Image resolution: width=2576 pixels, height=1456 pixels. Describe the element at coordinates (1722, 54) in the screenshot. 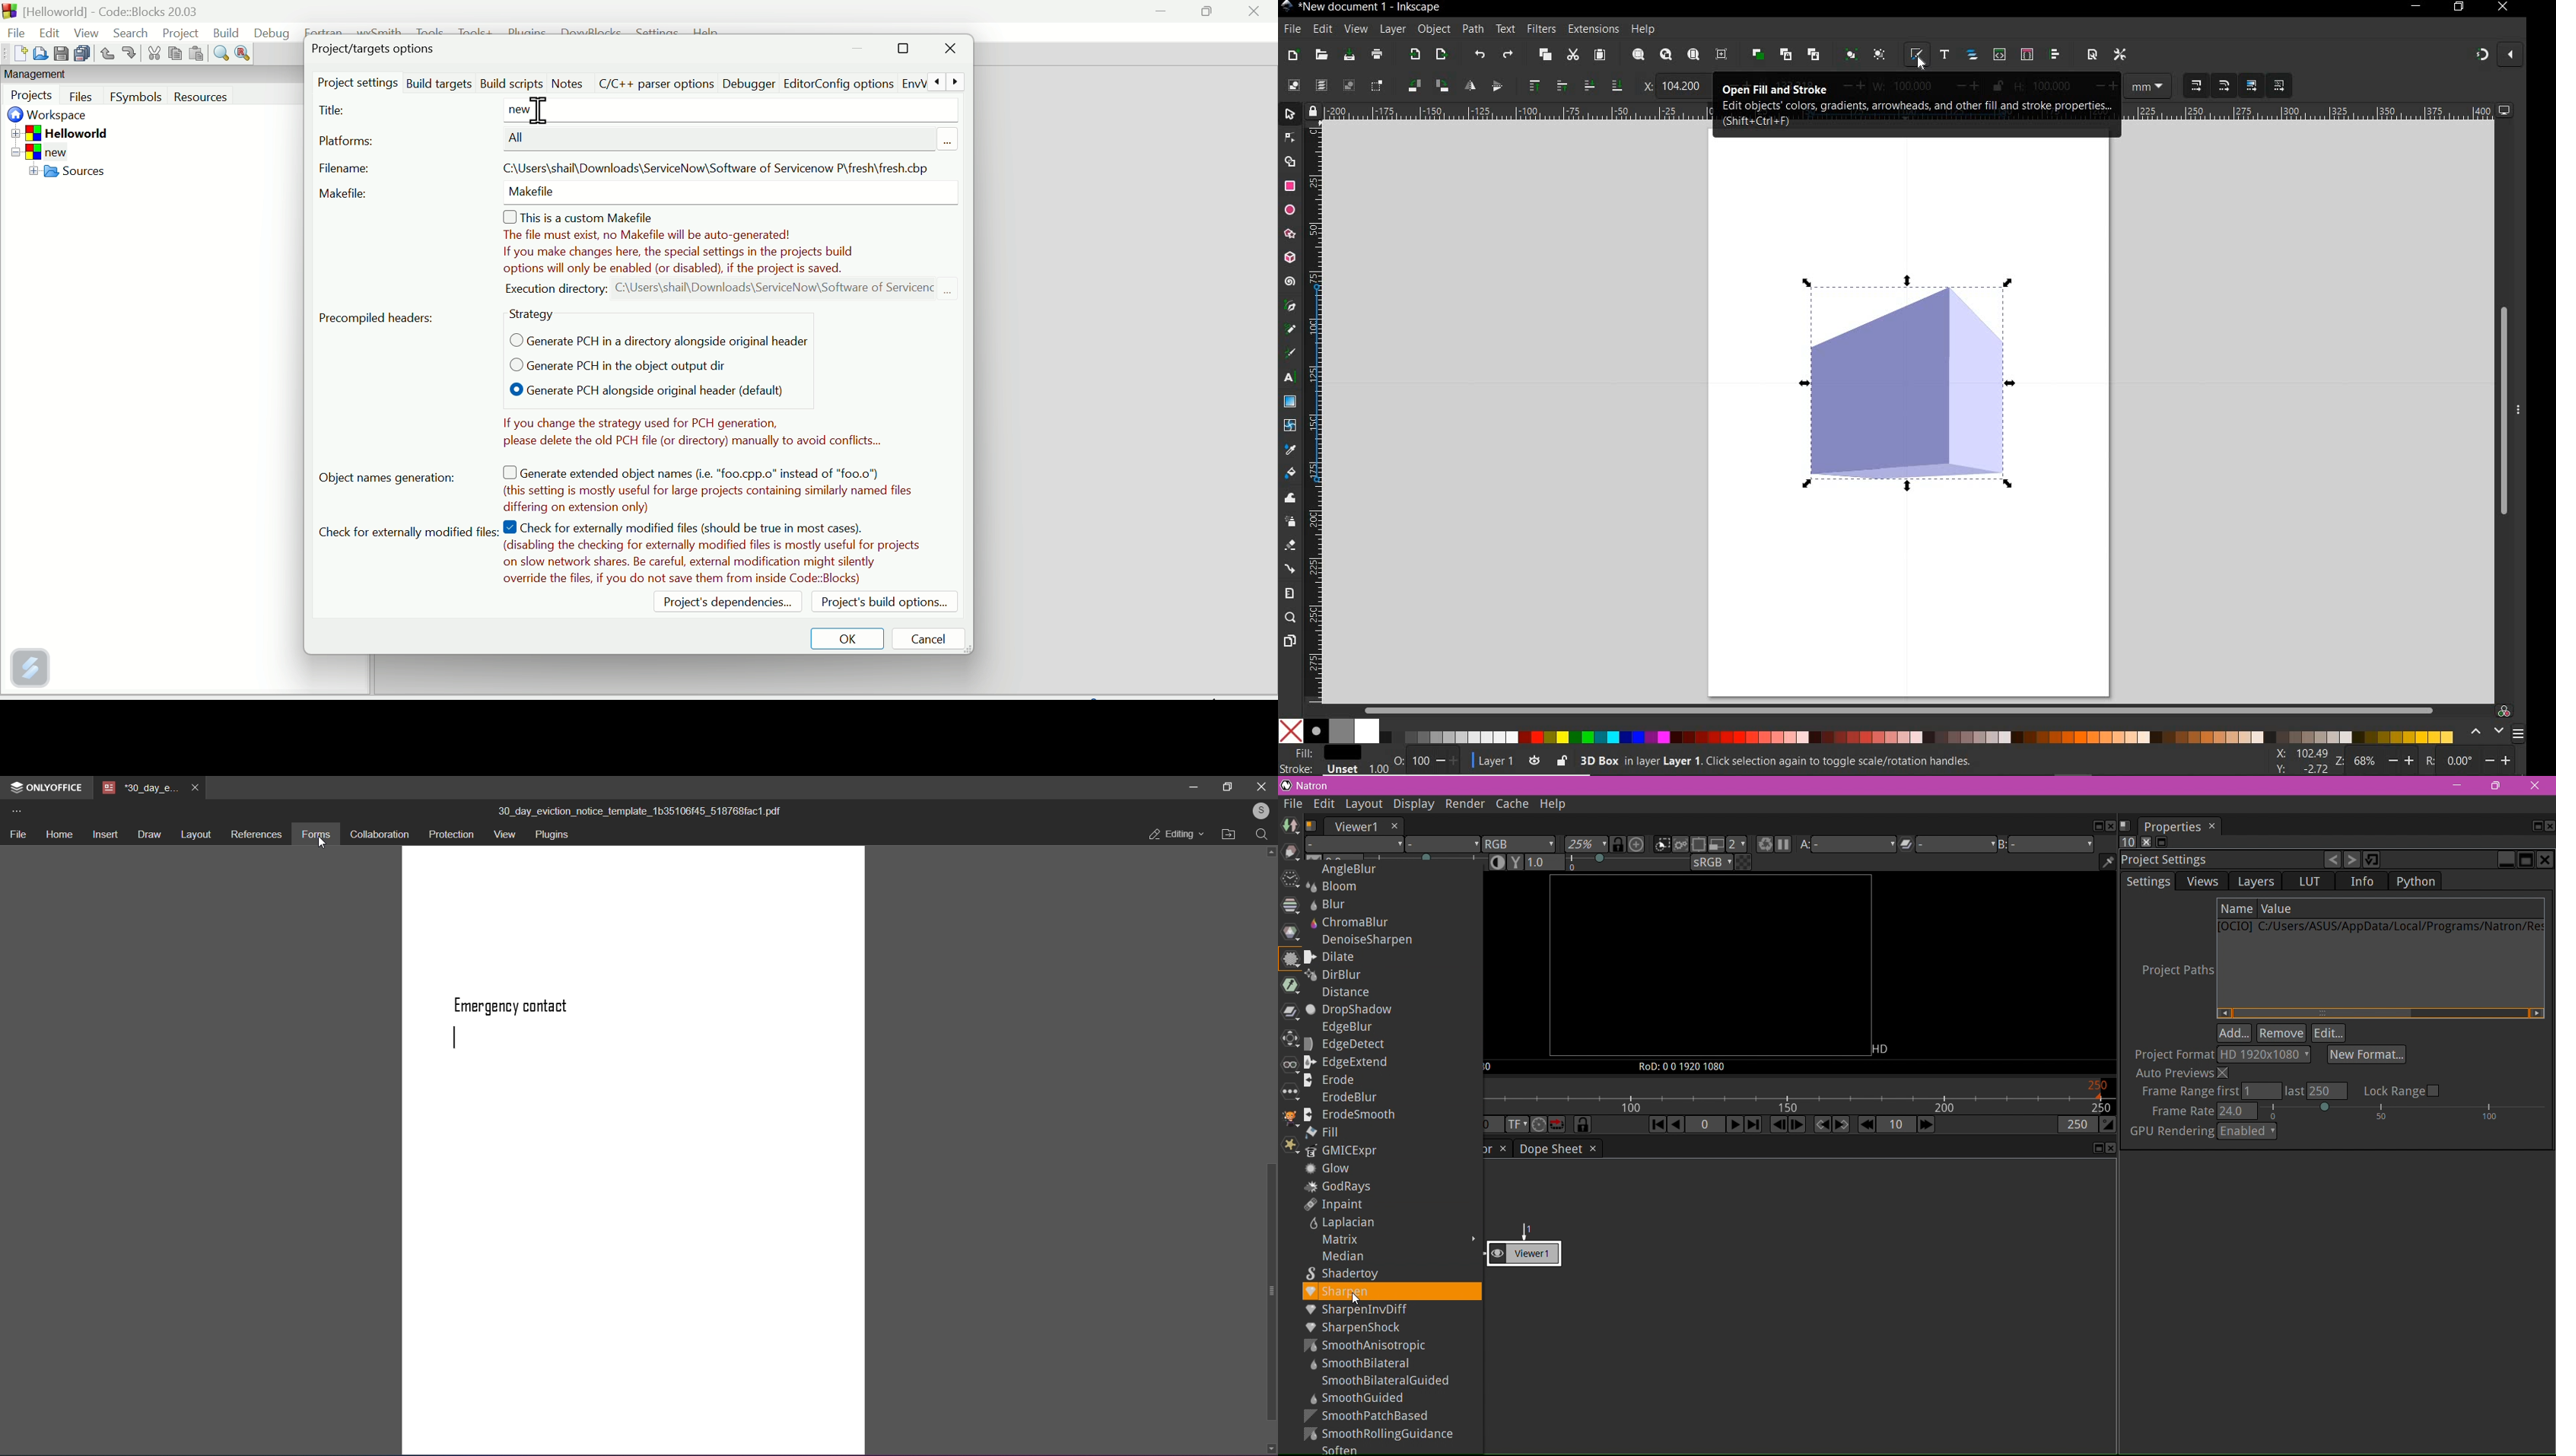

I see `ZOOM CENTER PAGE` at that location.